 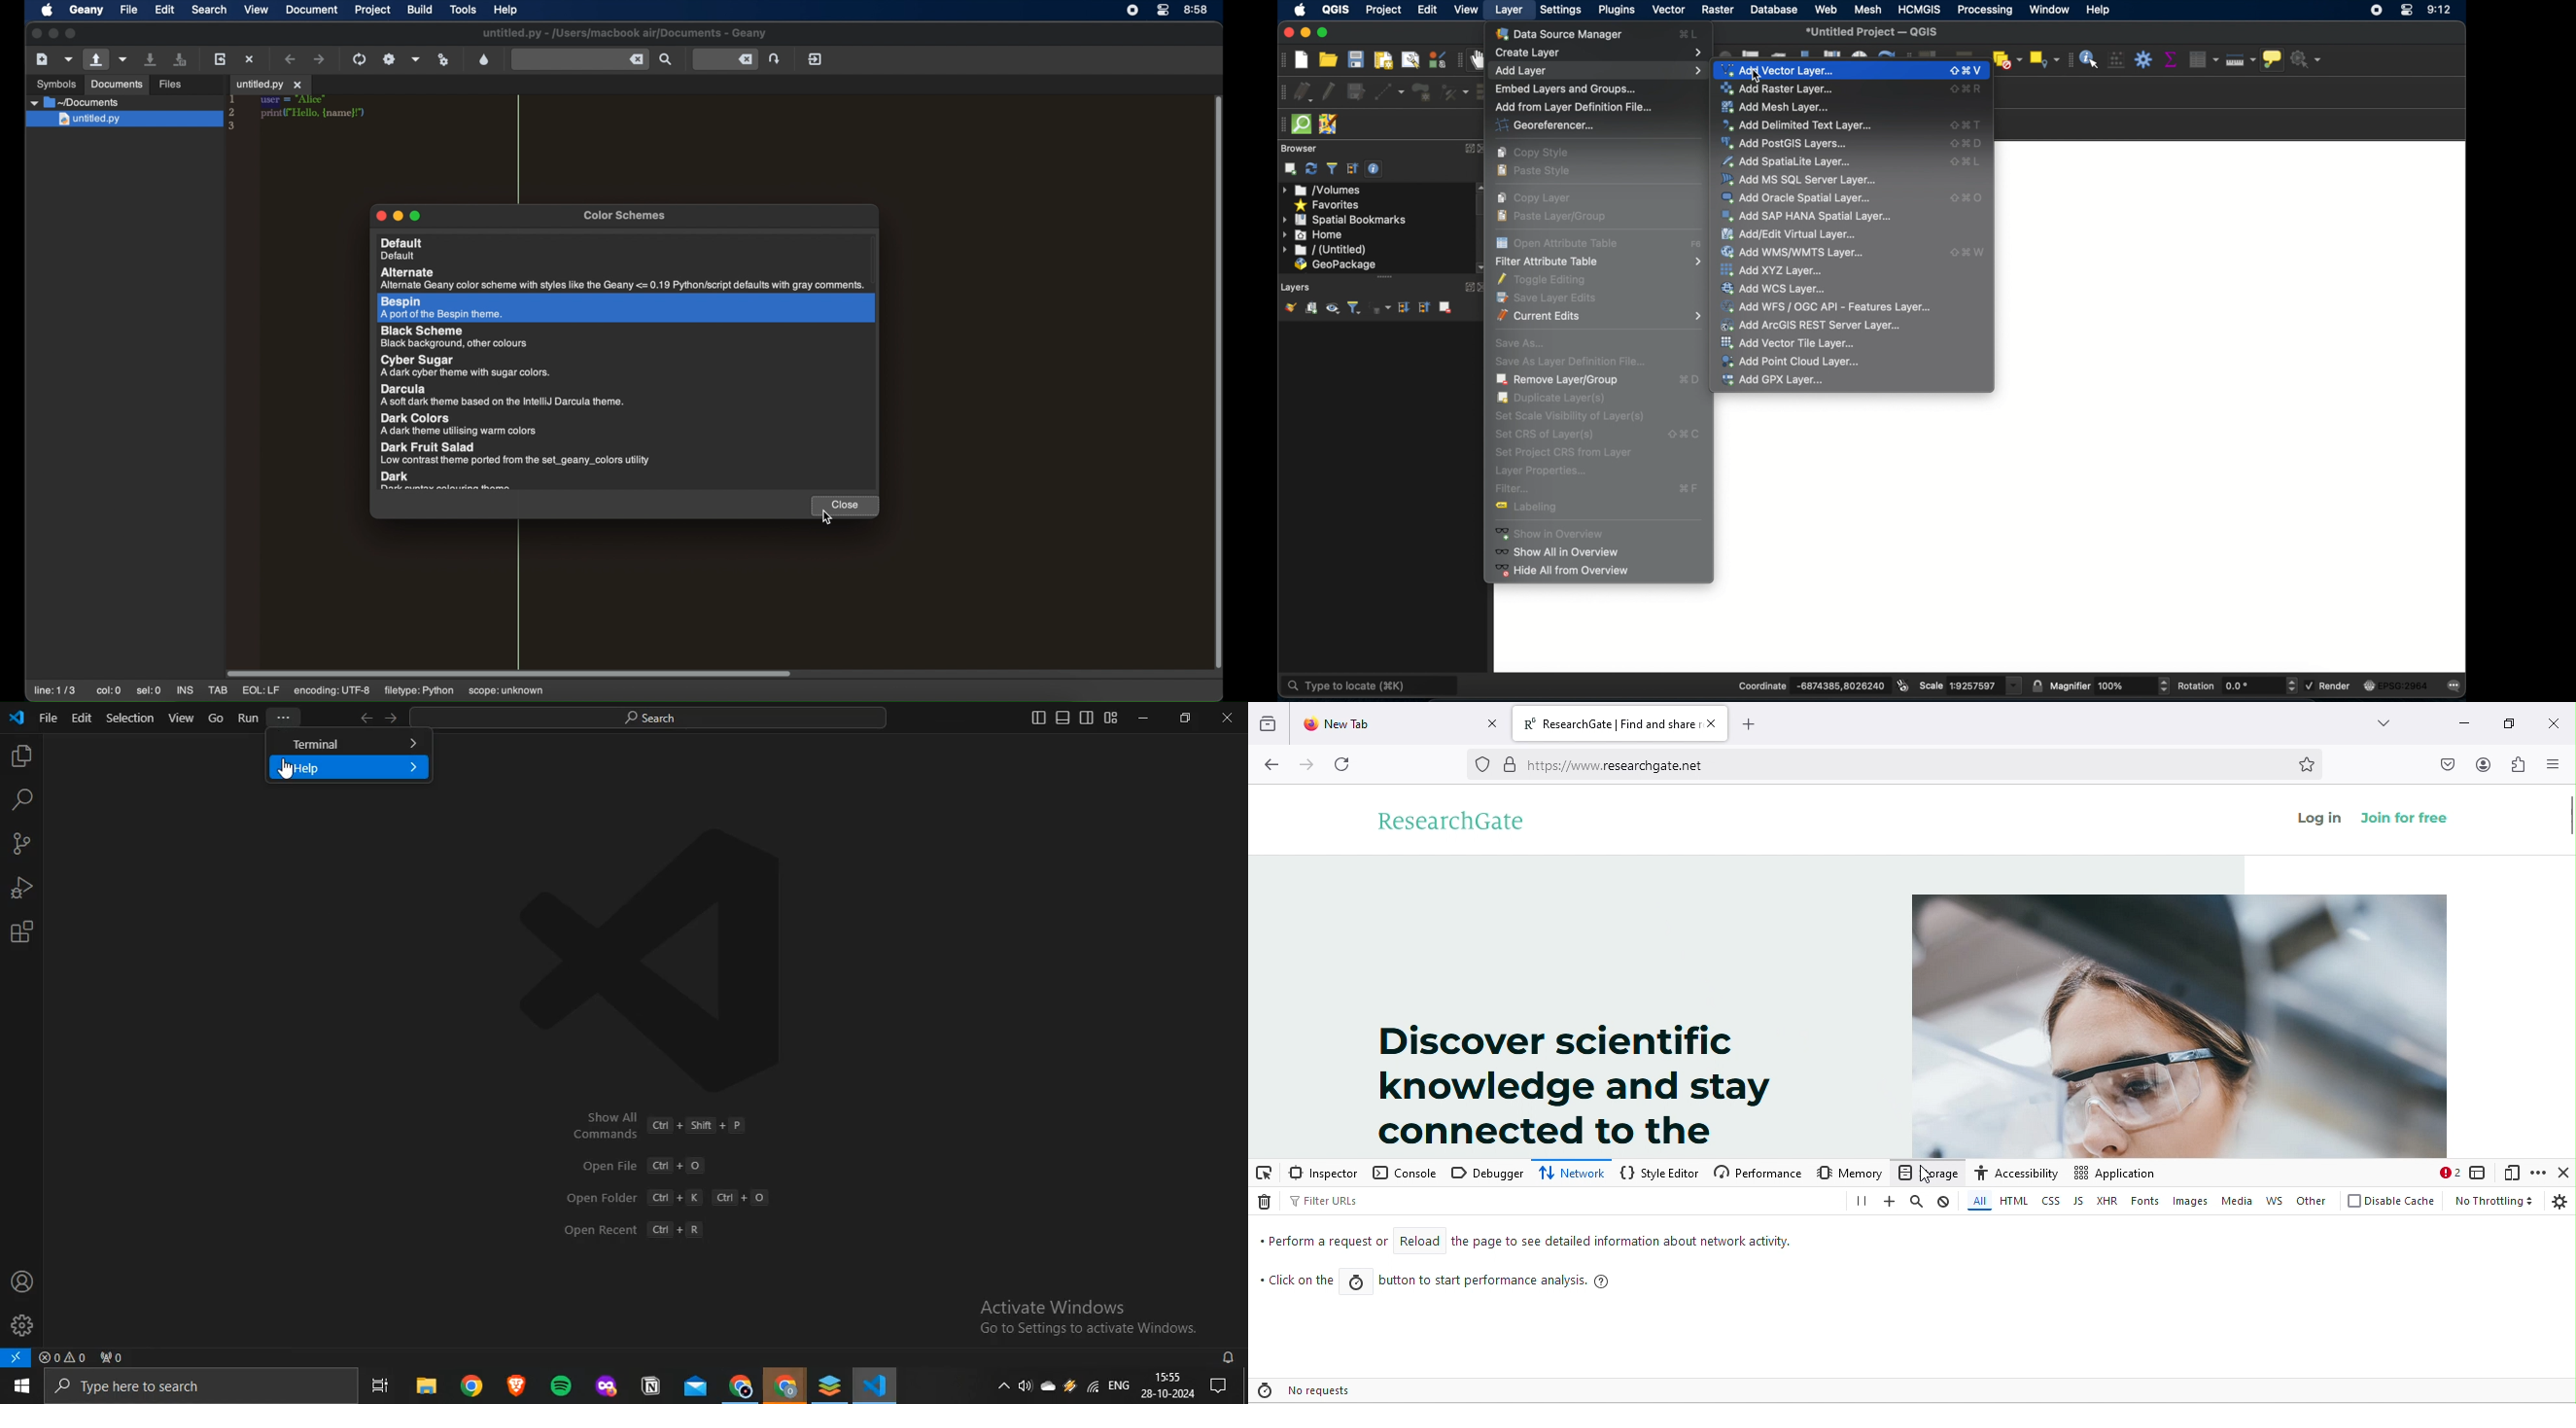 What do you see at coordinates (2314, 763) in the screenshot?
I see `bookmark` at bounding box center [2314, 763].